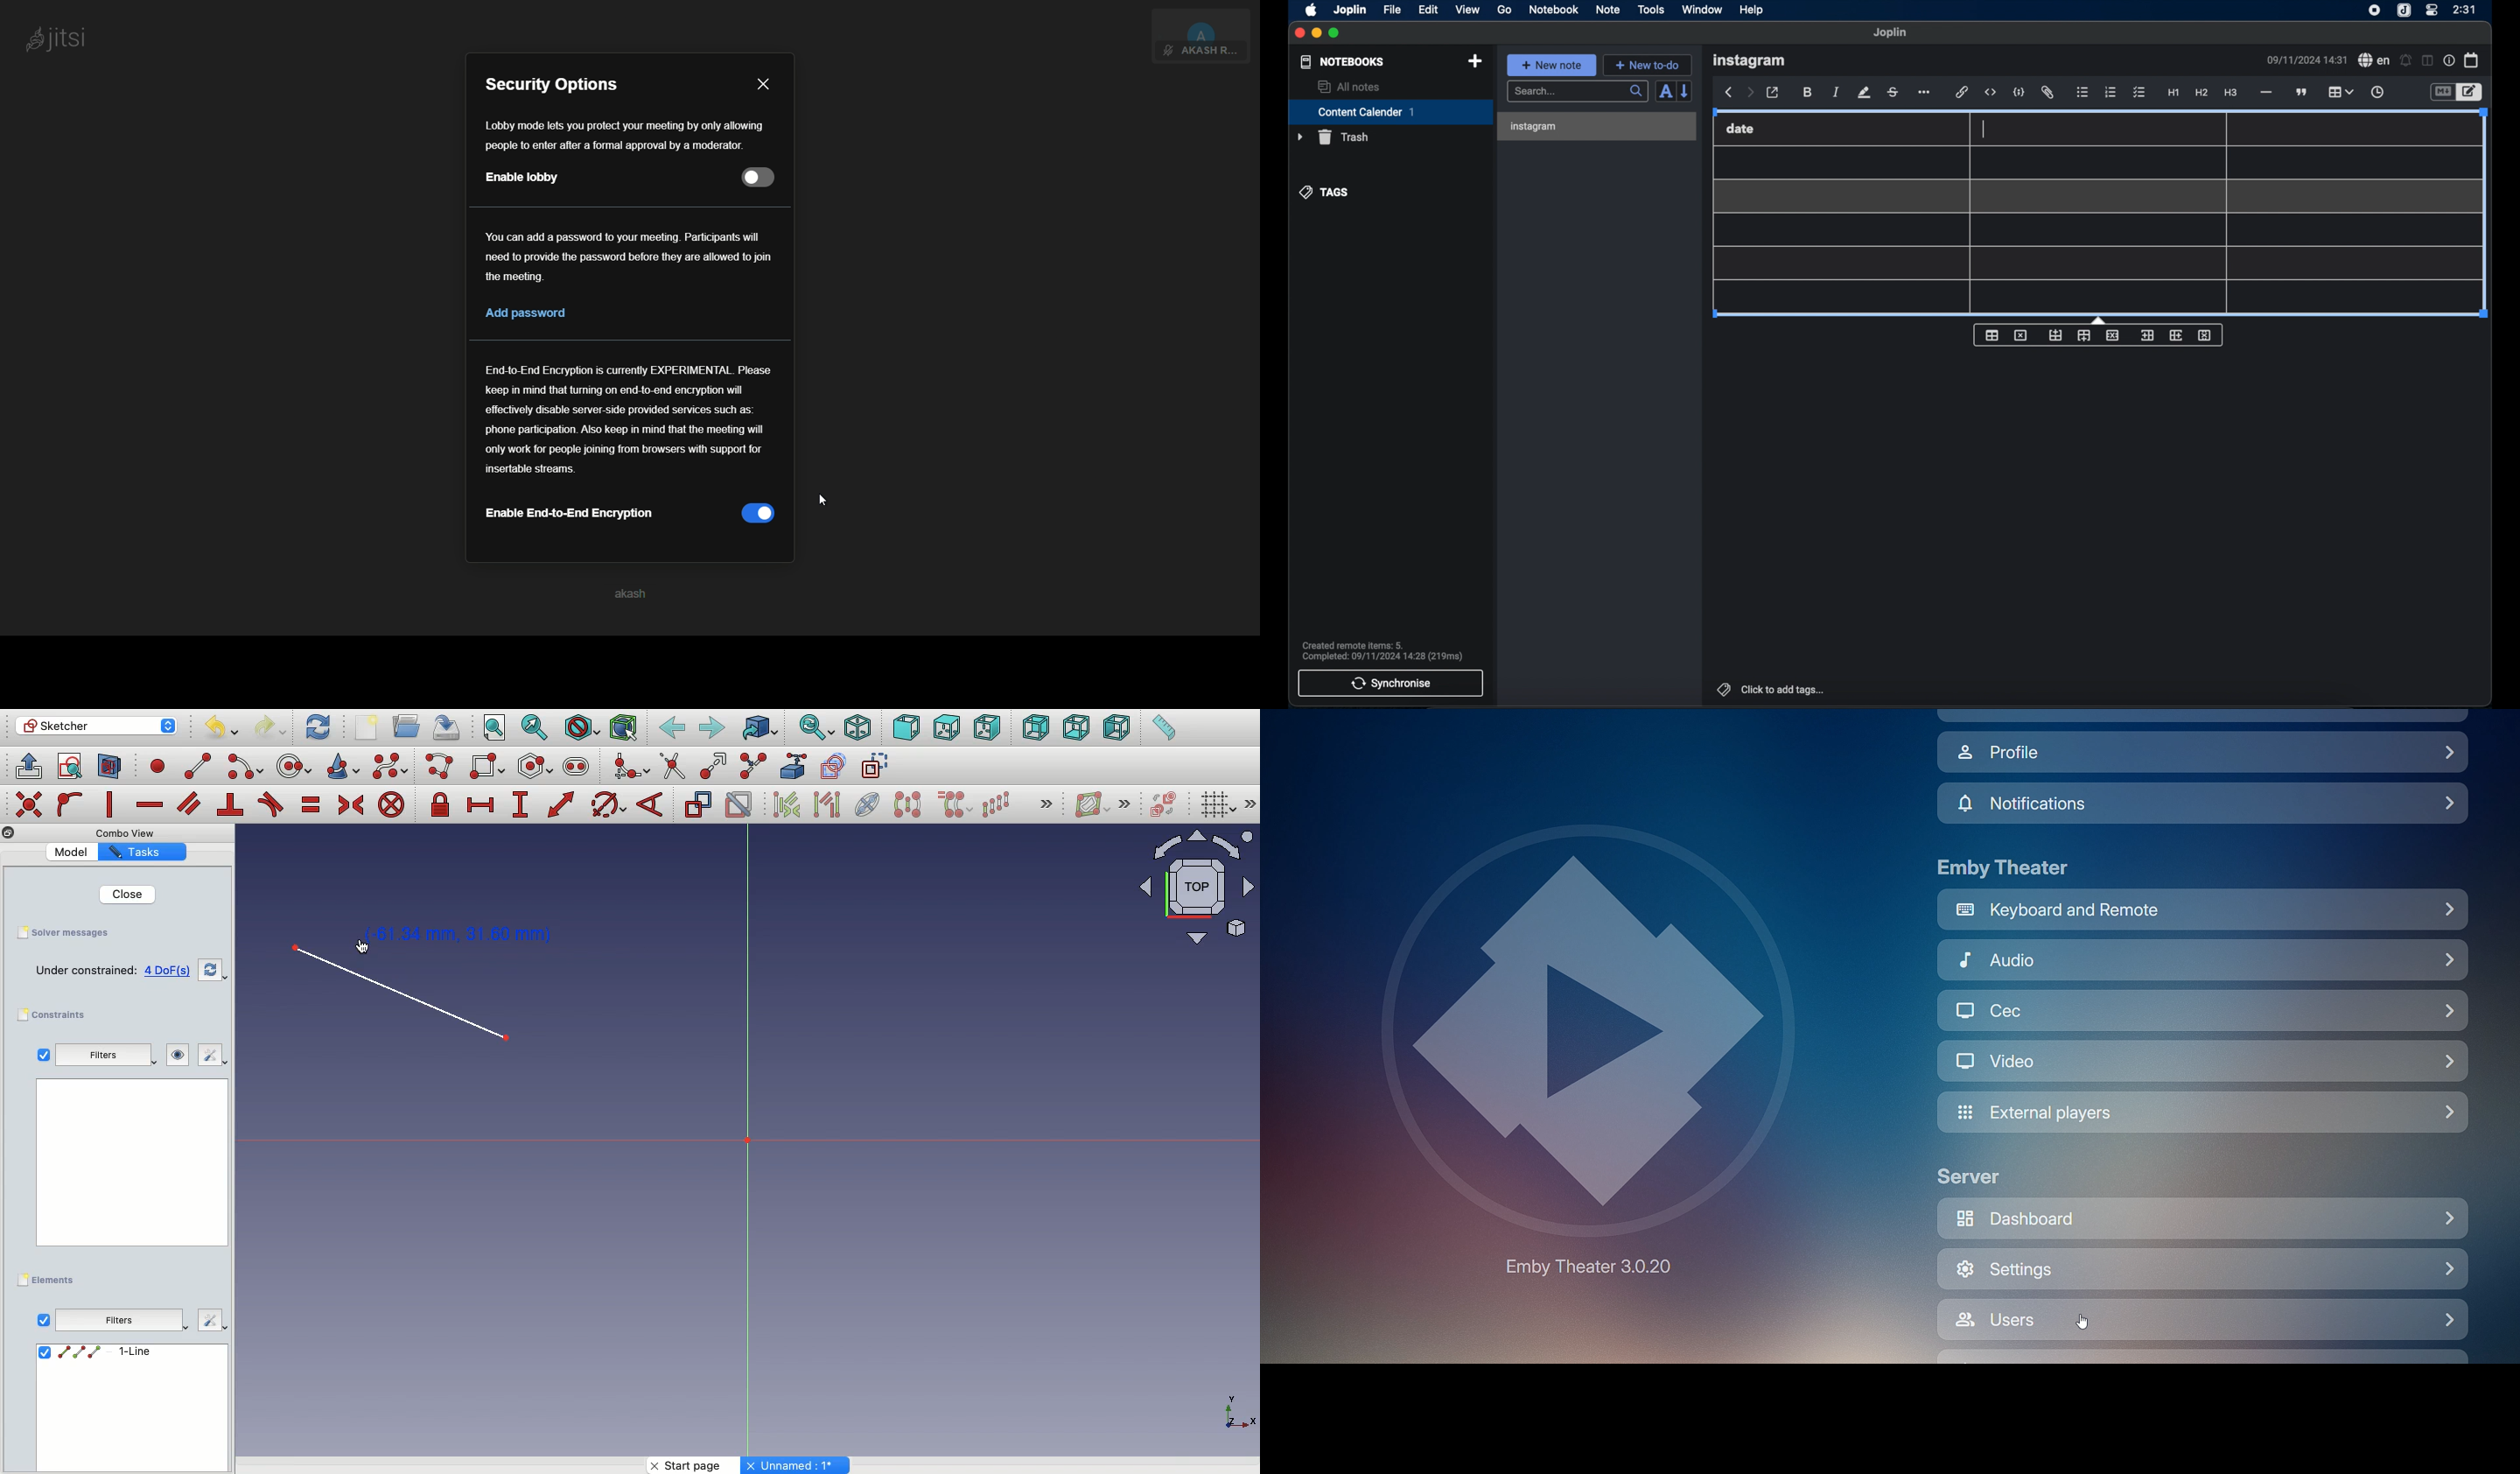 The image size is (2520, 1484). What do you see at coordinates (998, 804) in the screenshot?
I see `Rectangular array` at bounding box center [998, 804].